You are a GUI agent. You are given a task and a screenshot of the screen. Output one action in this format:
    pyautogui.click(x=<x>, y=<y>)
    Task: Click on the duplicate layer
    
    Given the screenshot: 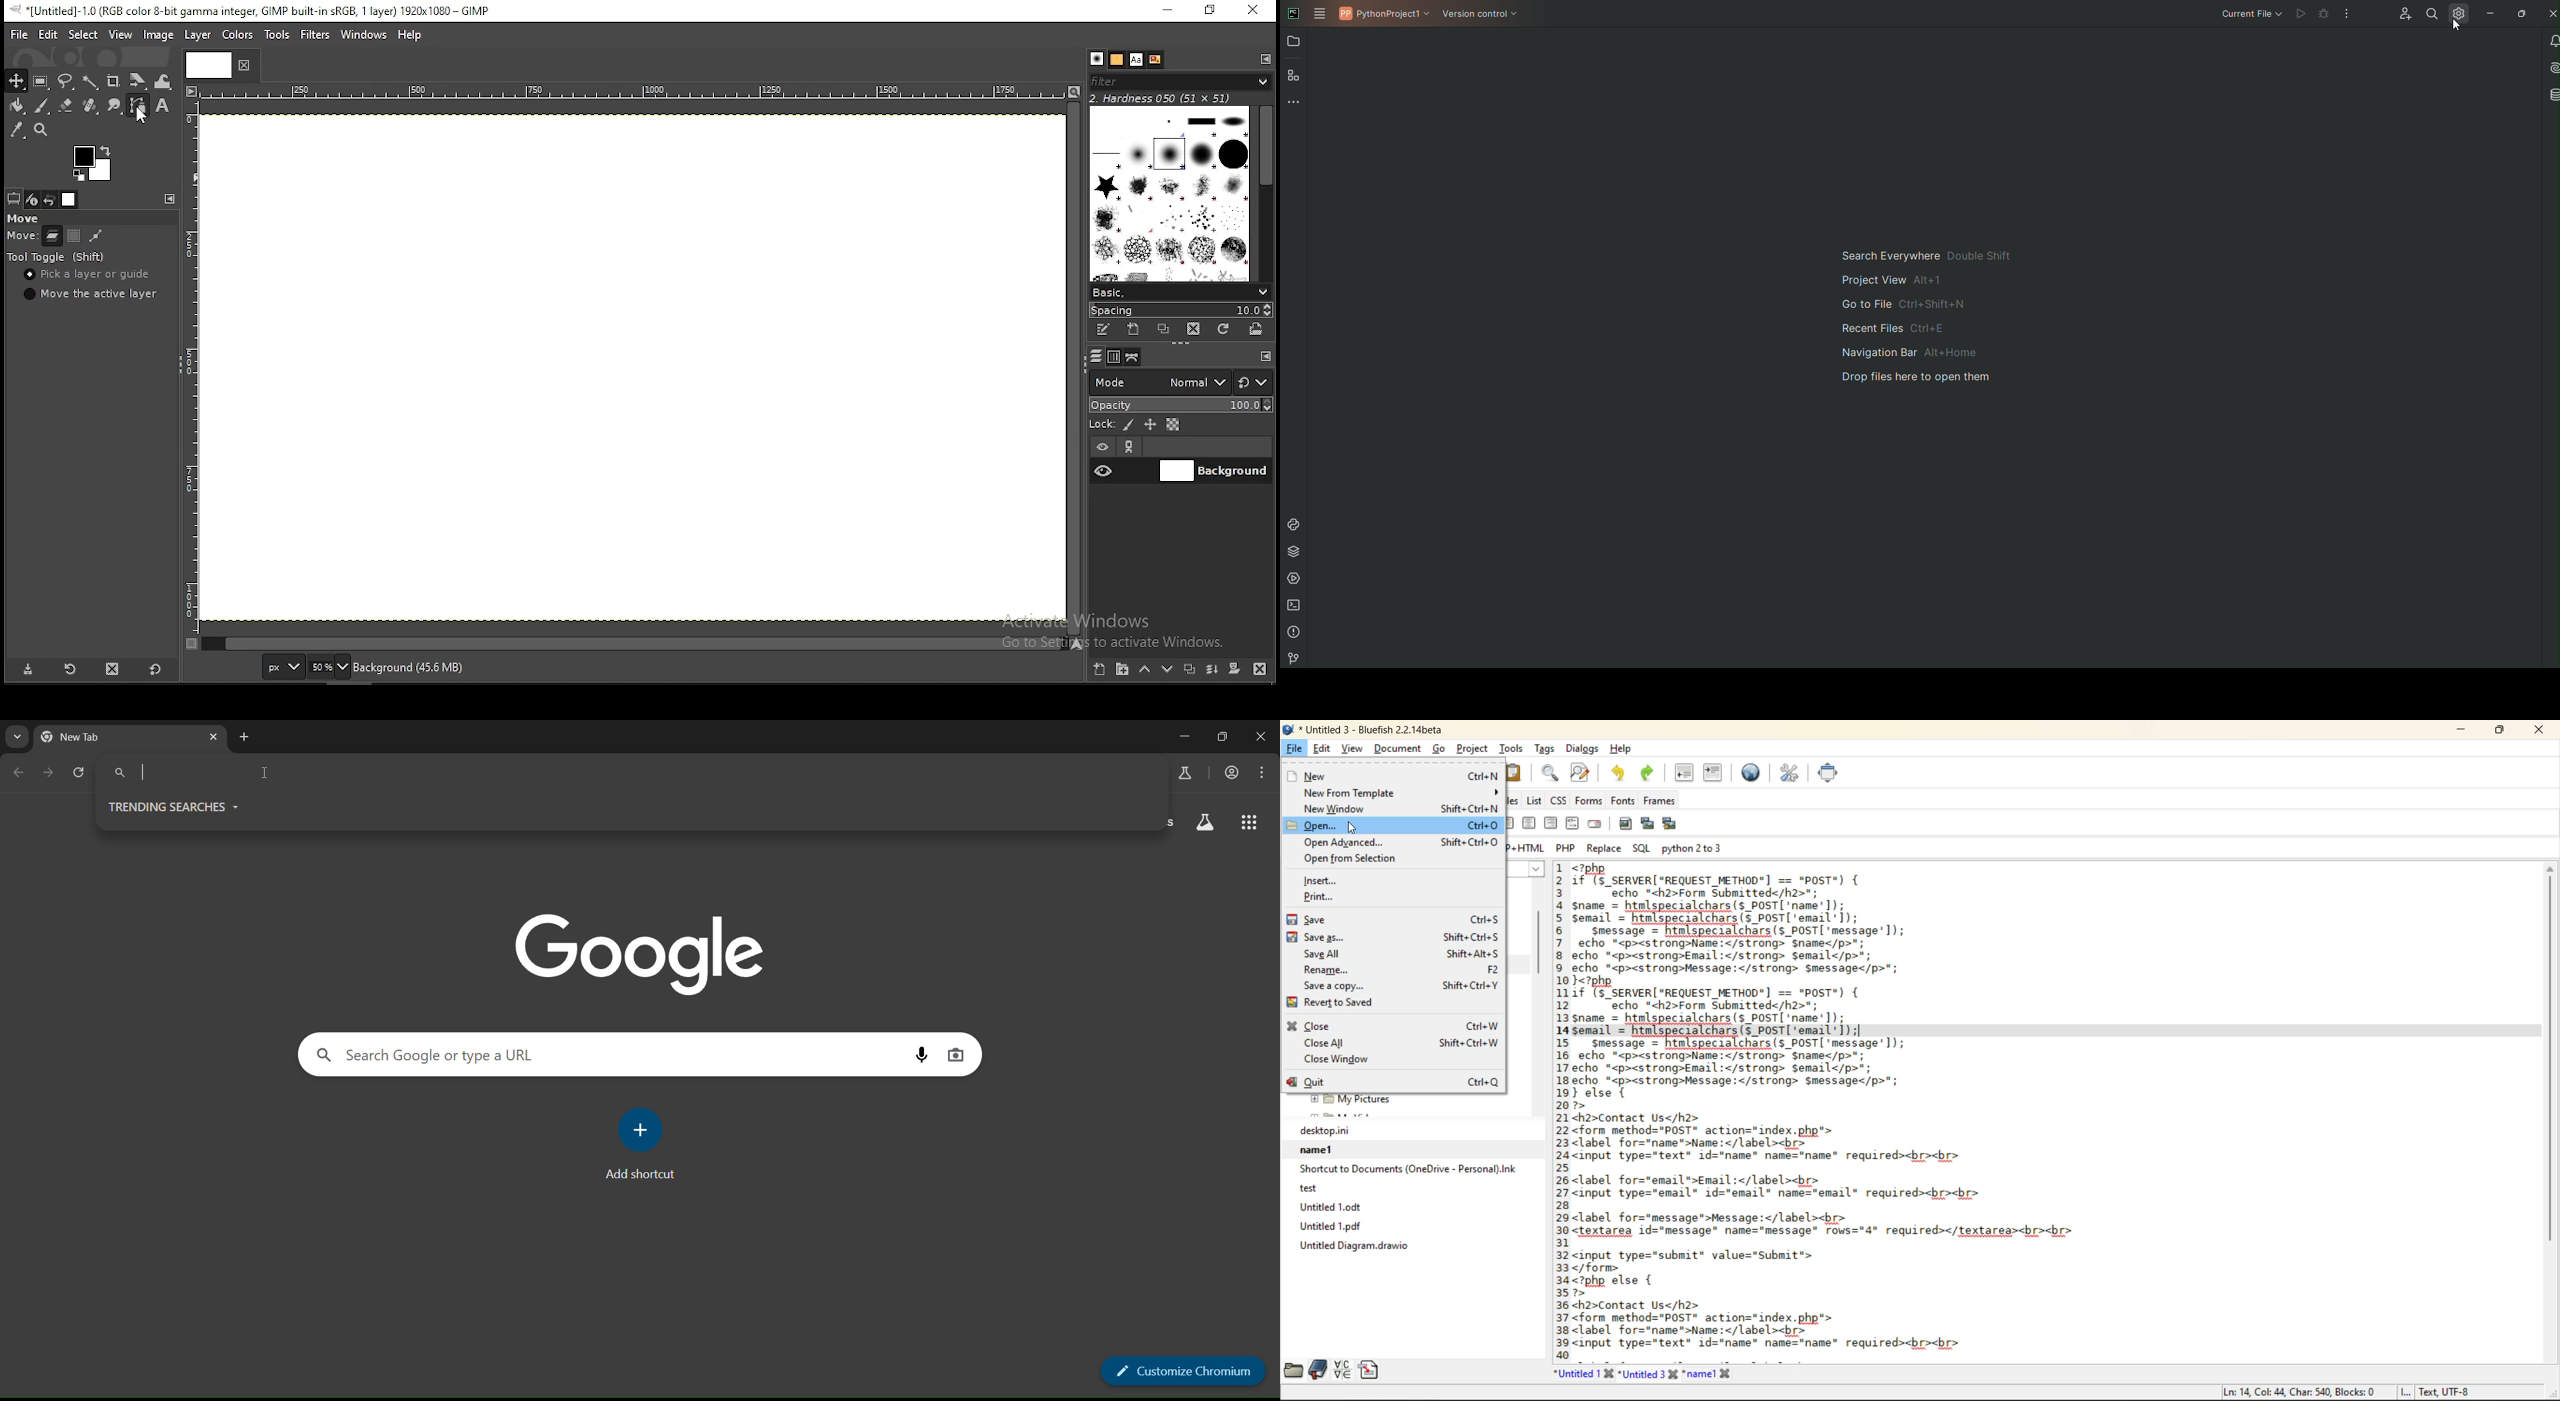 What is the action you would take?
    pyautogui.click(x=1191, y=670)
    